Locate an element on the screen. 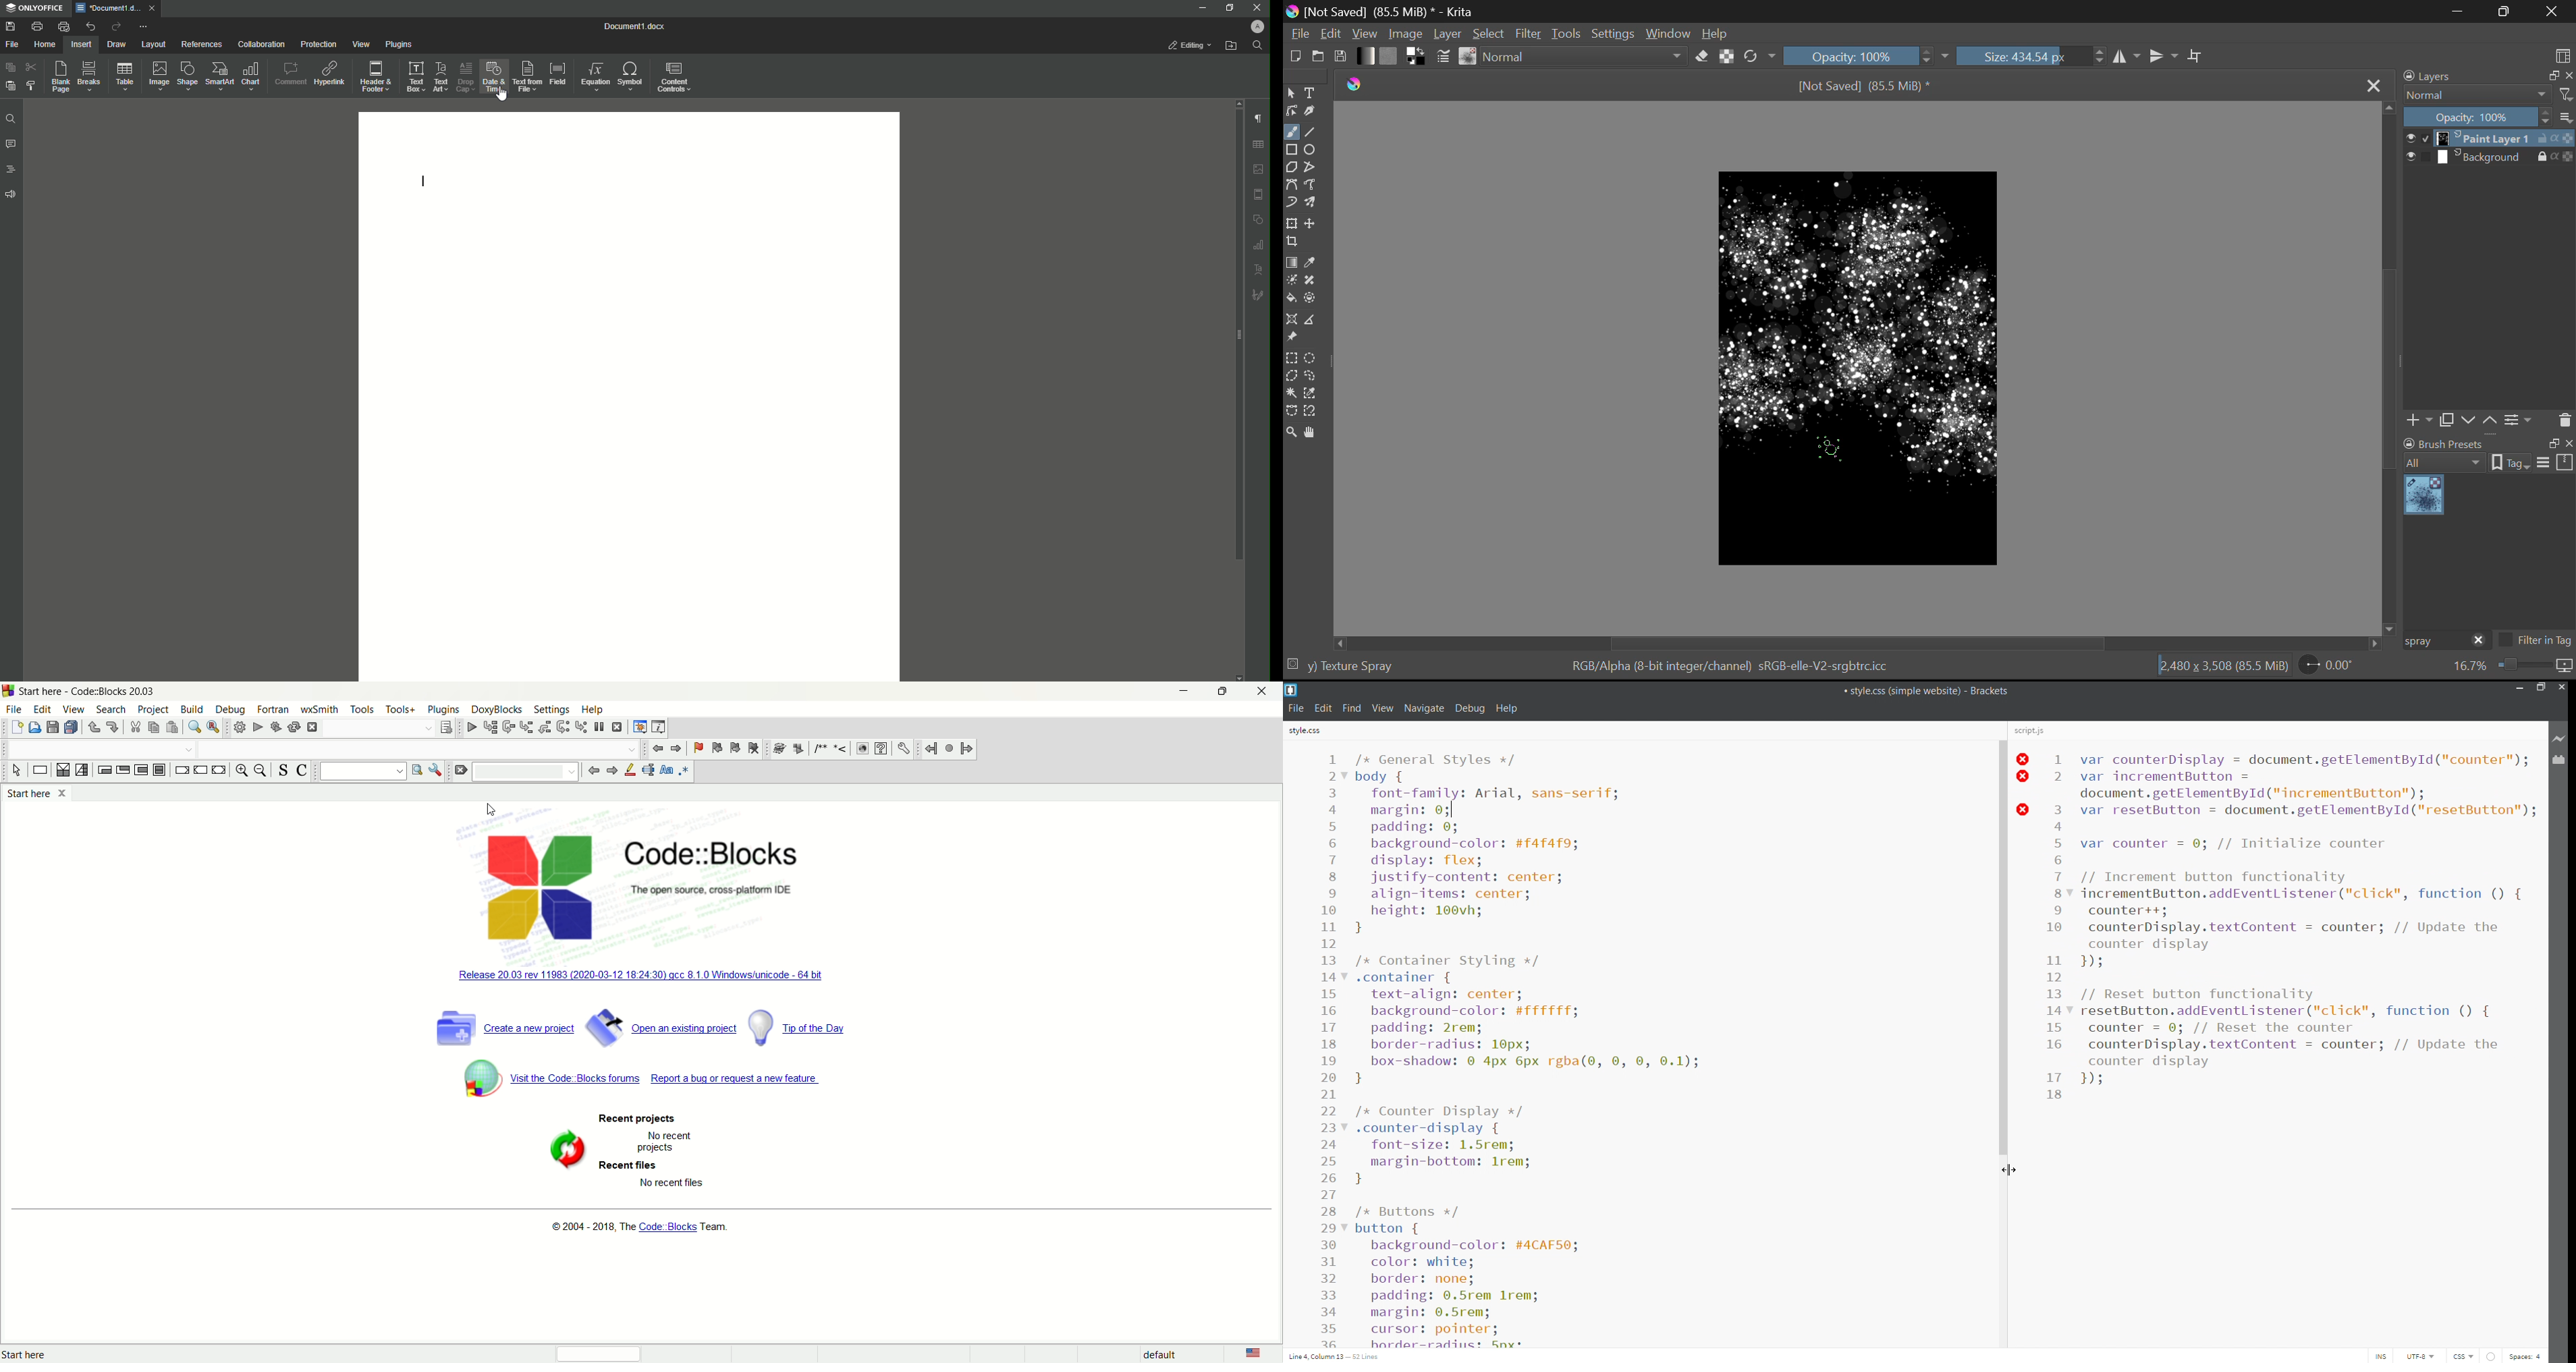 The width and height of the screenshot is (2576, 1372). counting loop is located at coordinates (140, 770).